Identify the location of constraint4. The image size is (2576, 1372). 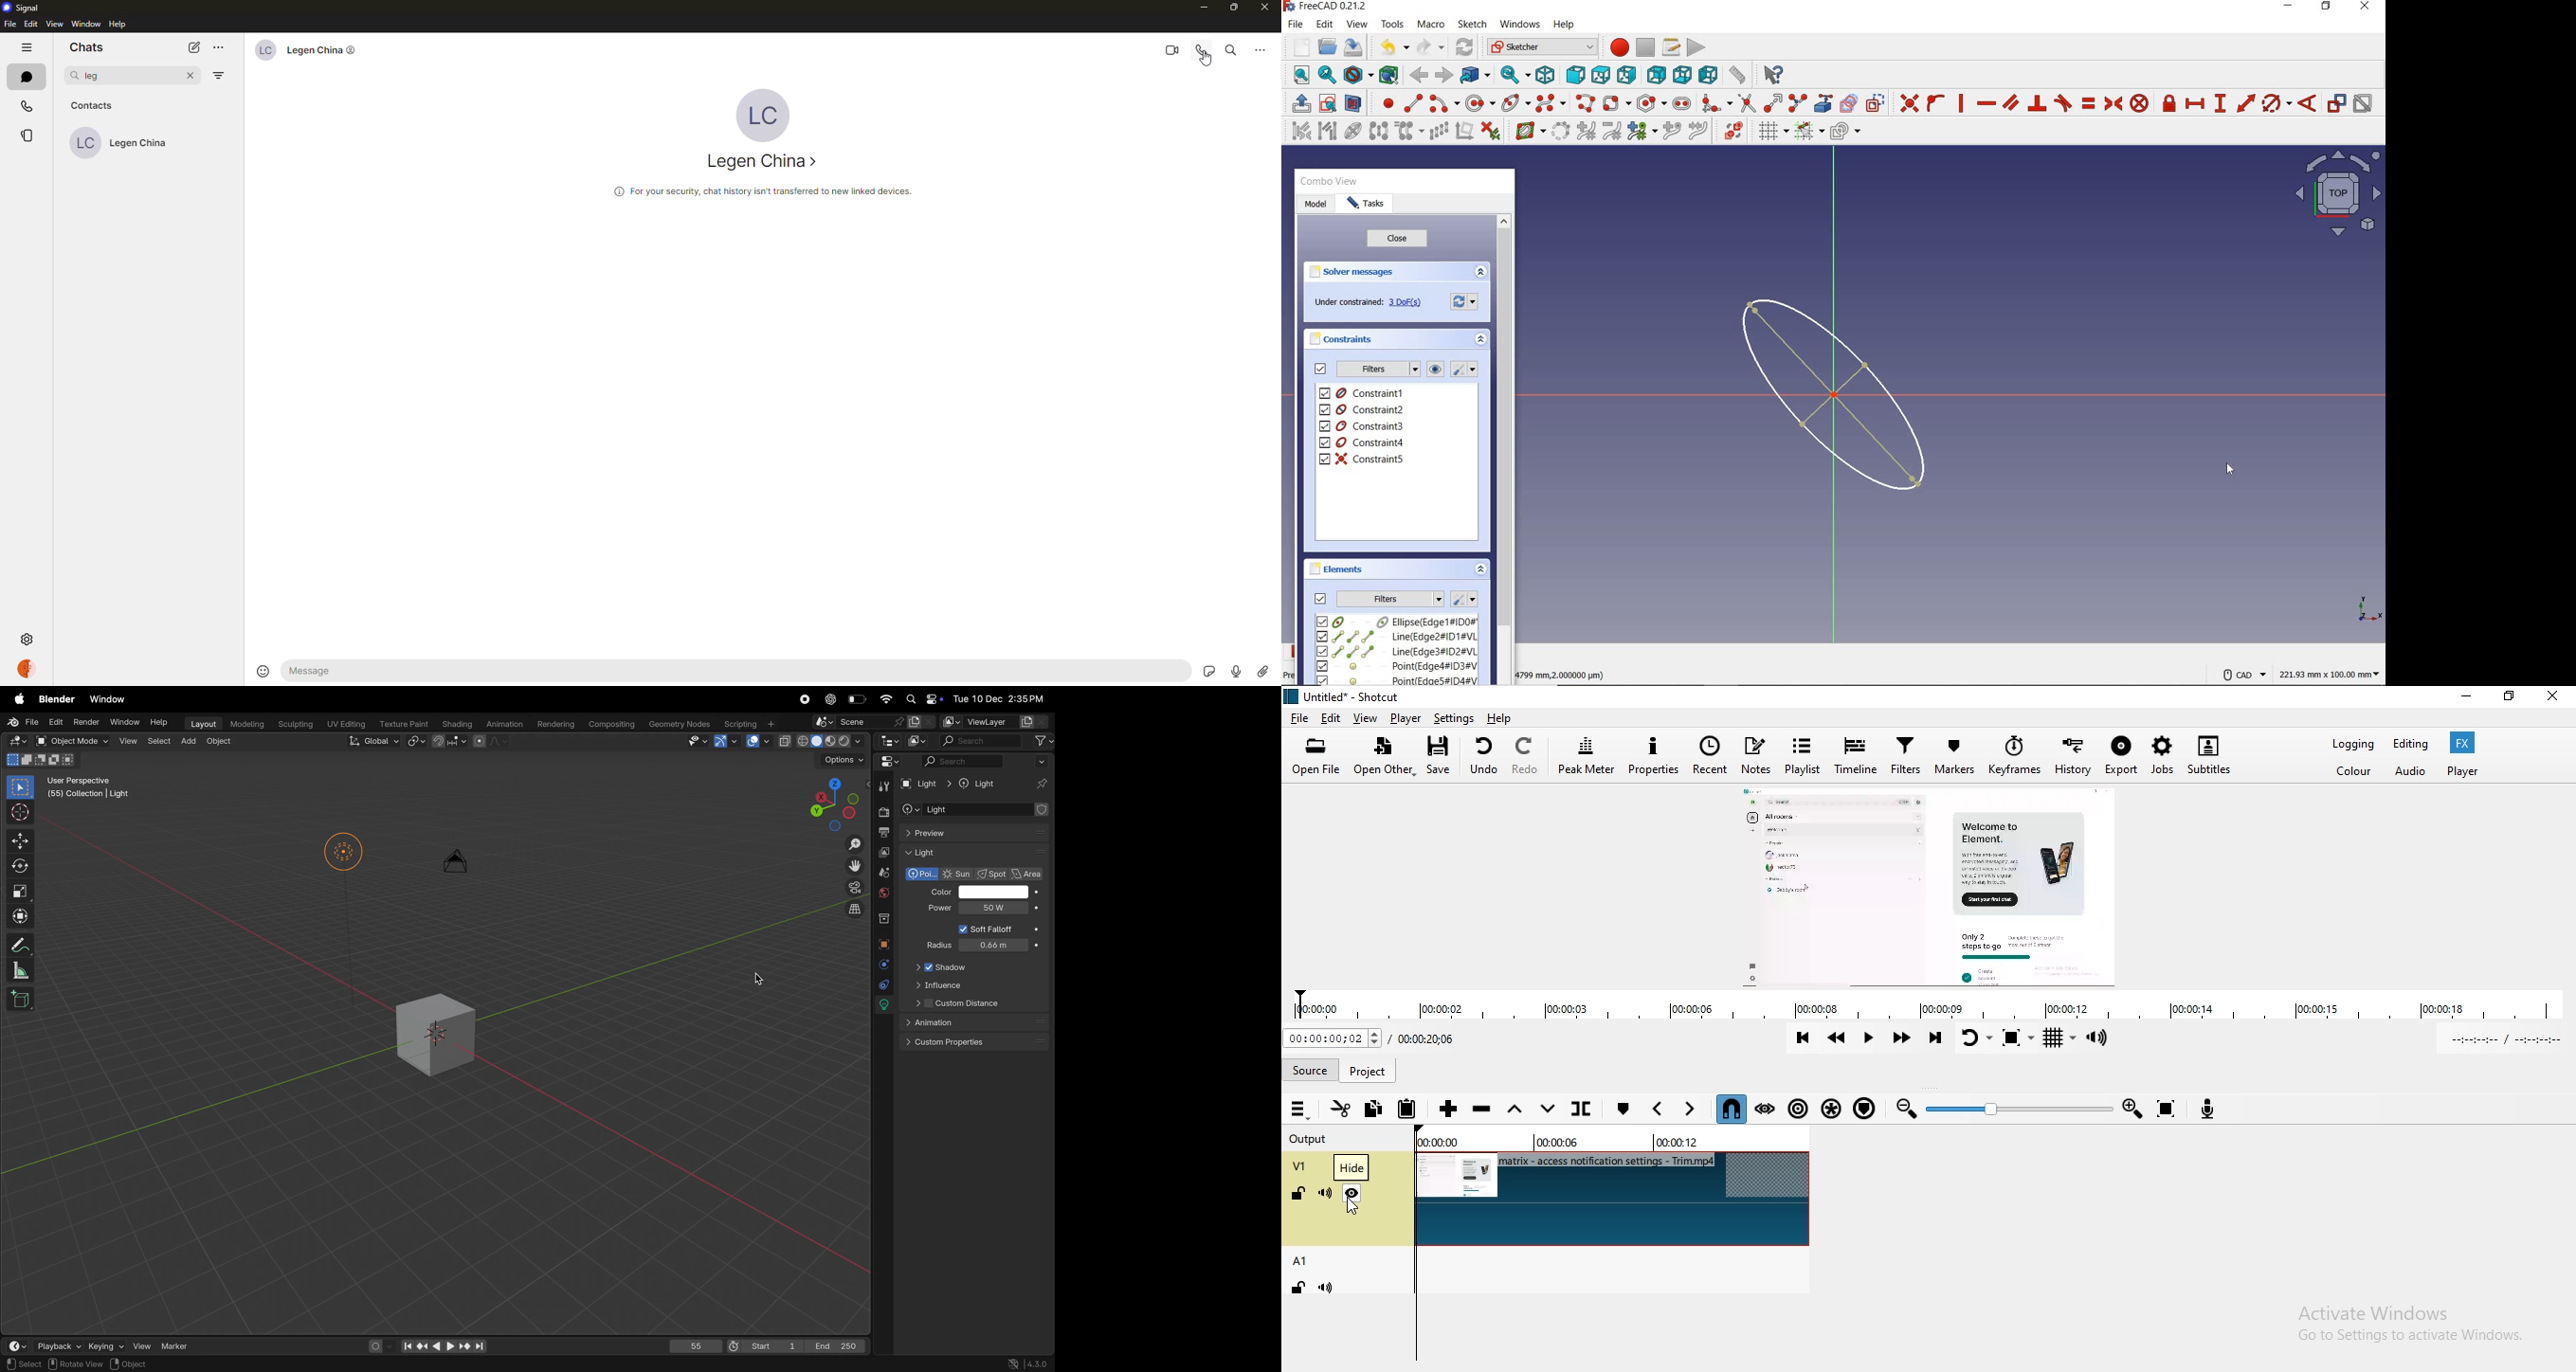
(1362, 443).